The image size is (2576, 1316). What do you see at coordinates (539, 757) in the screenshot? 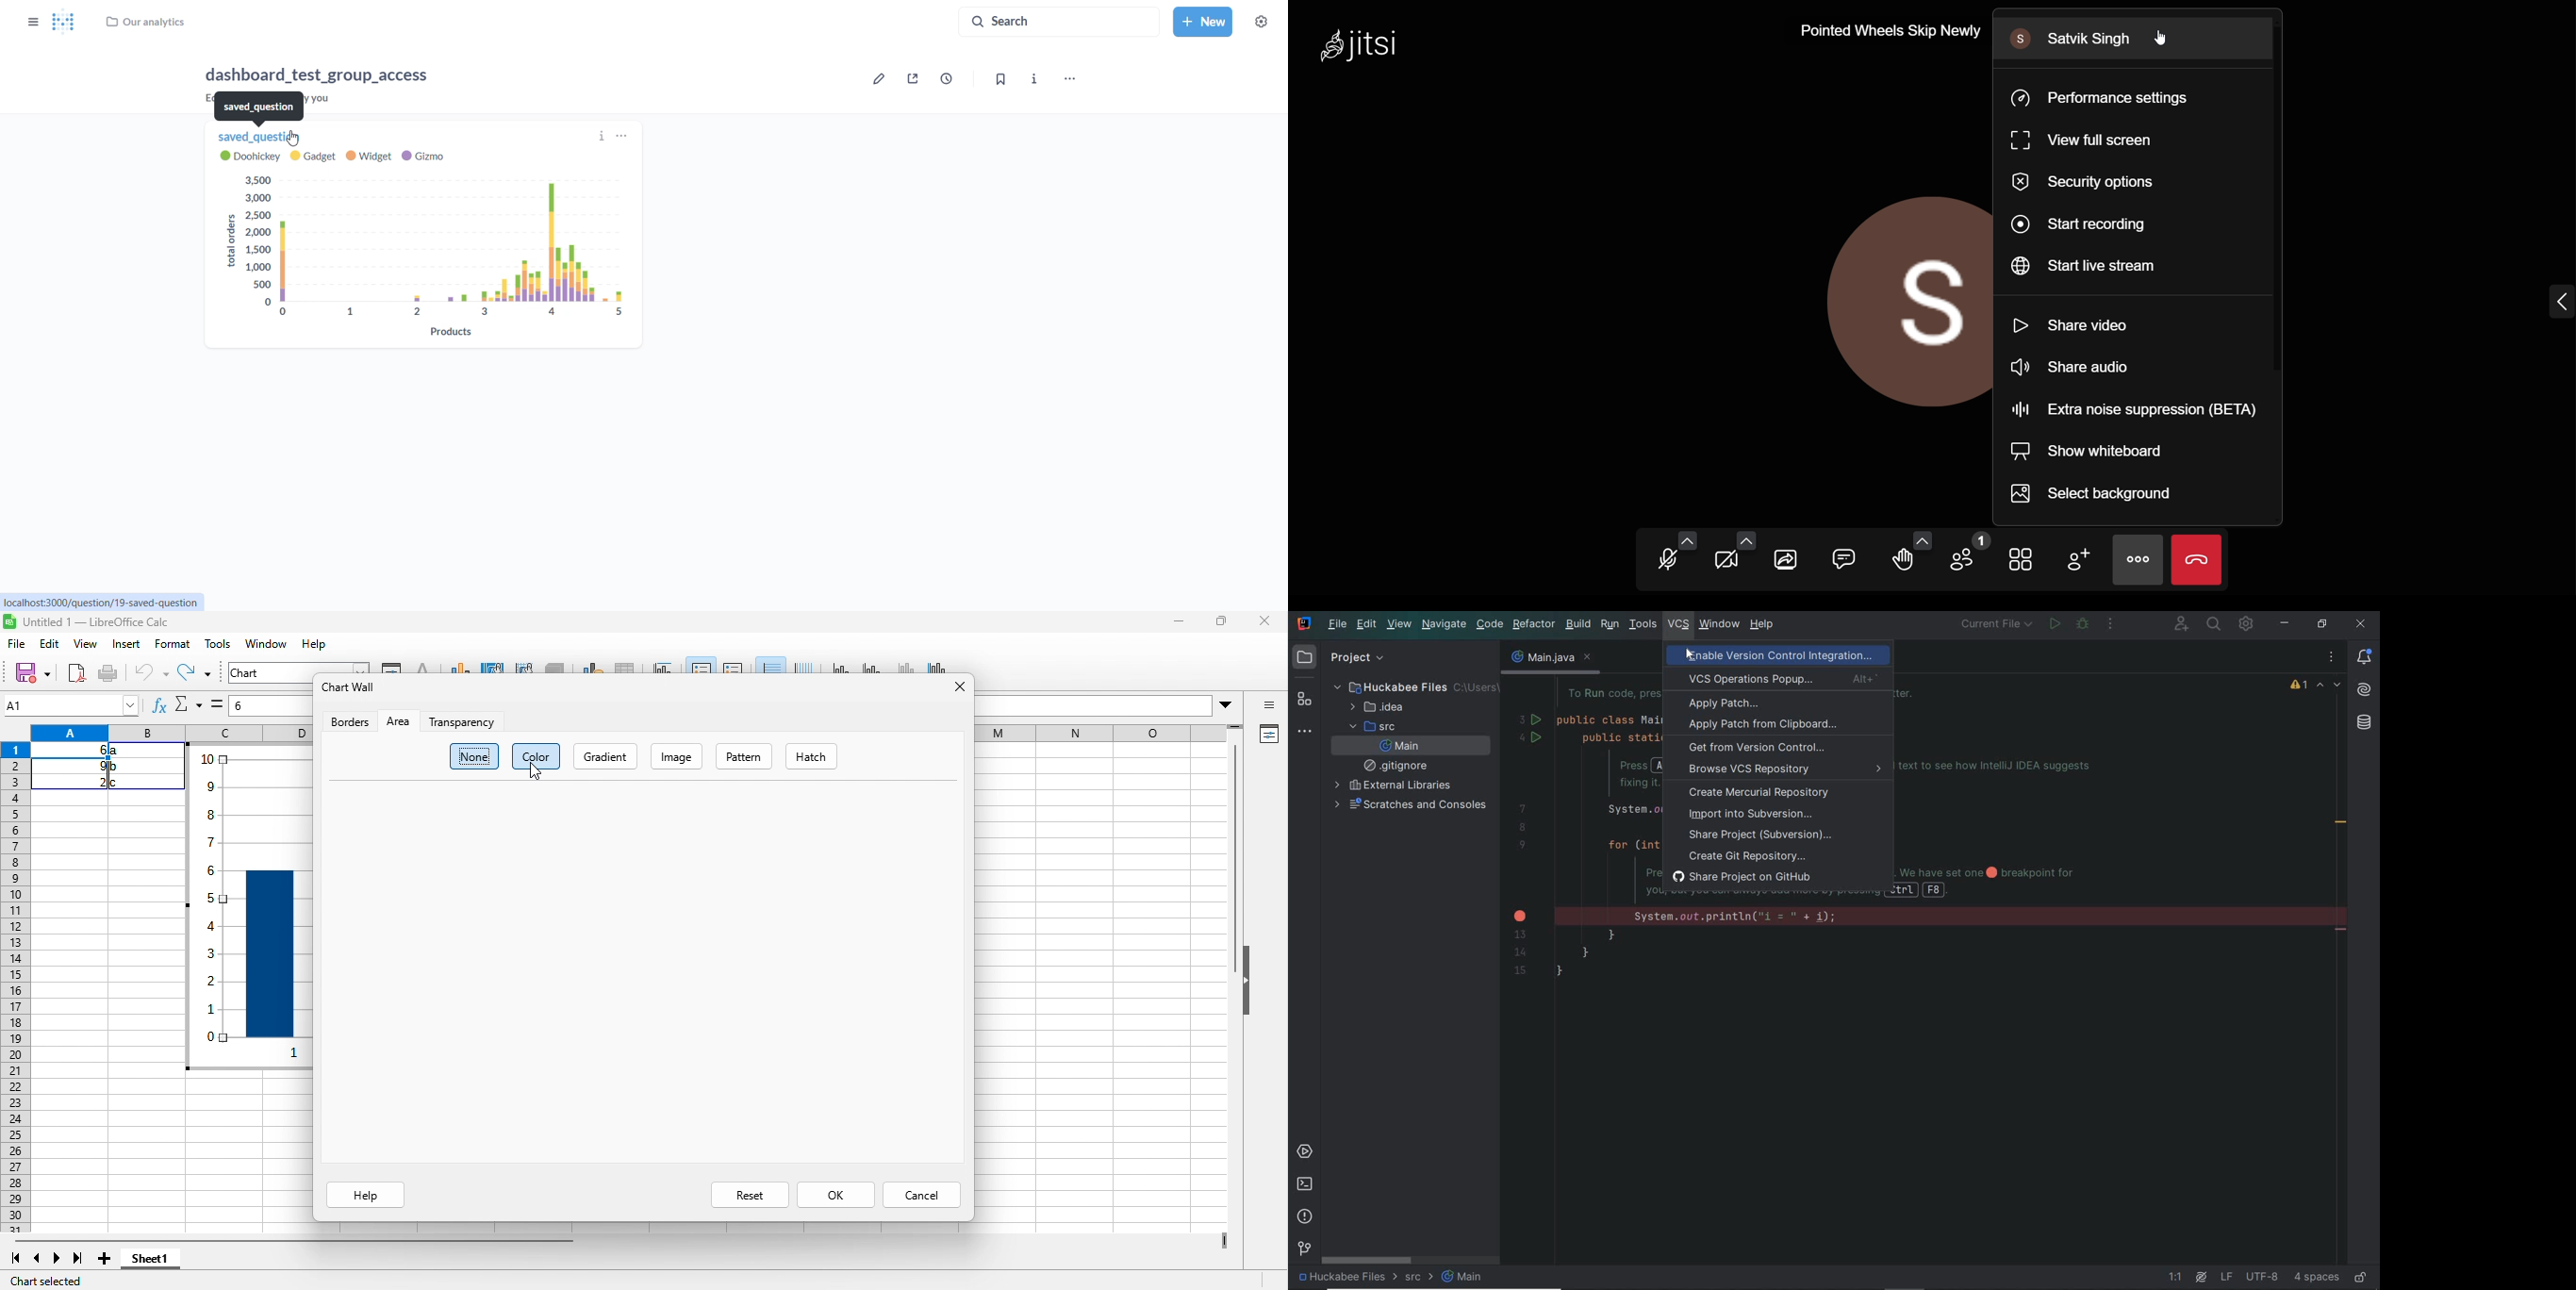
I see `color` at bounding box center [539, 757].